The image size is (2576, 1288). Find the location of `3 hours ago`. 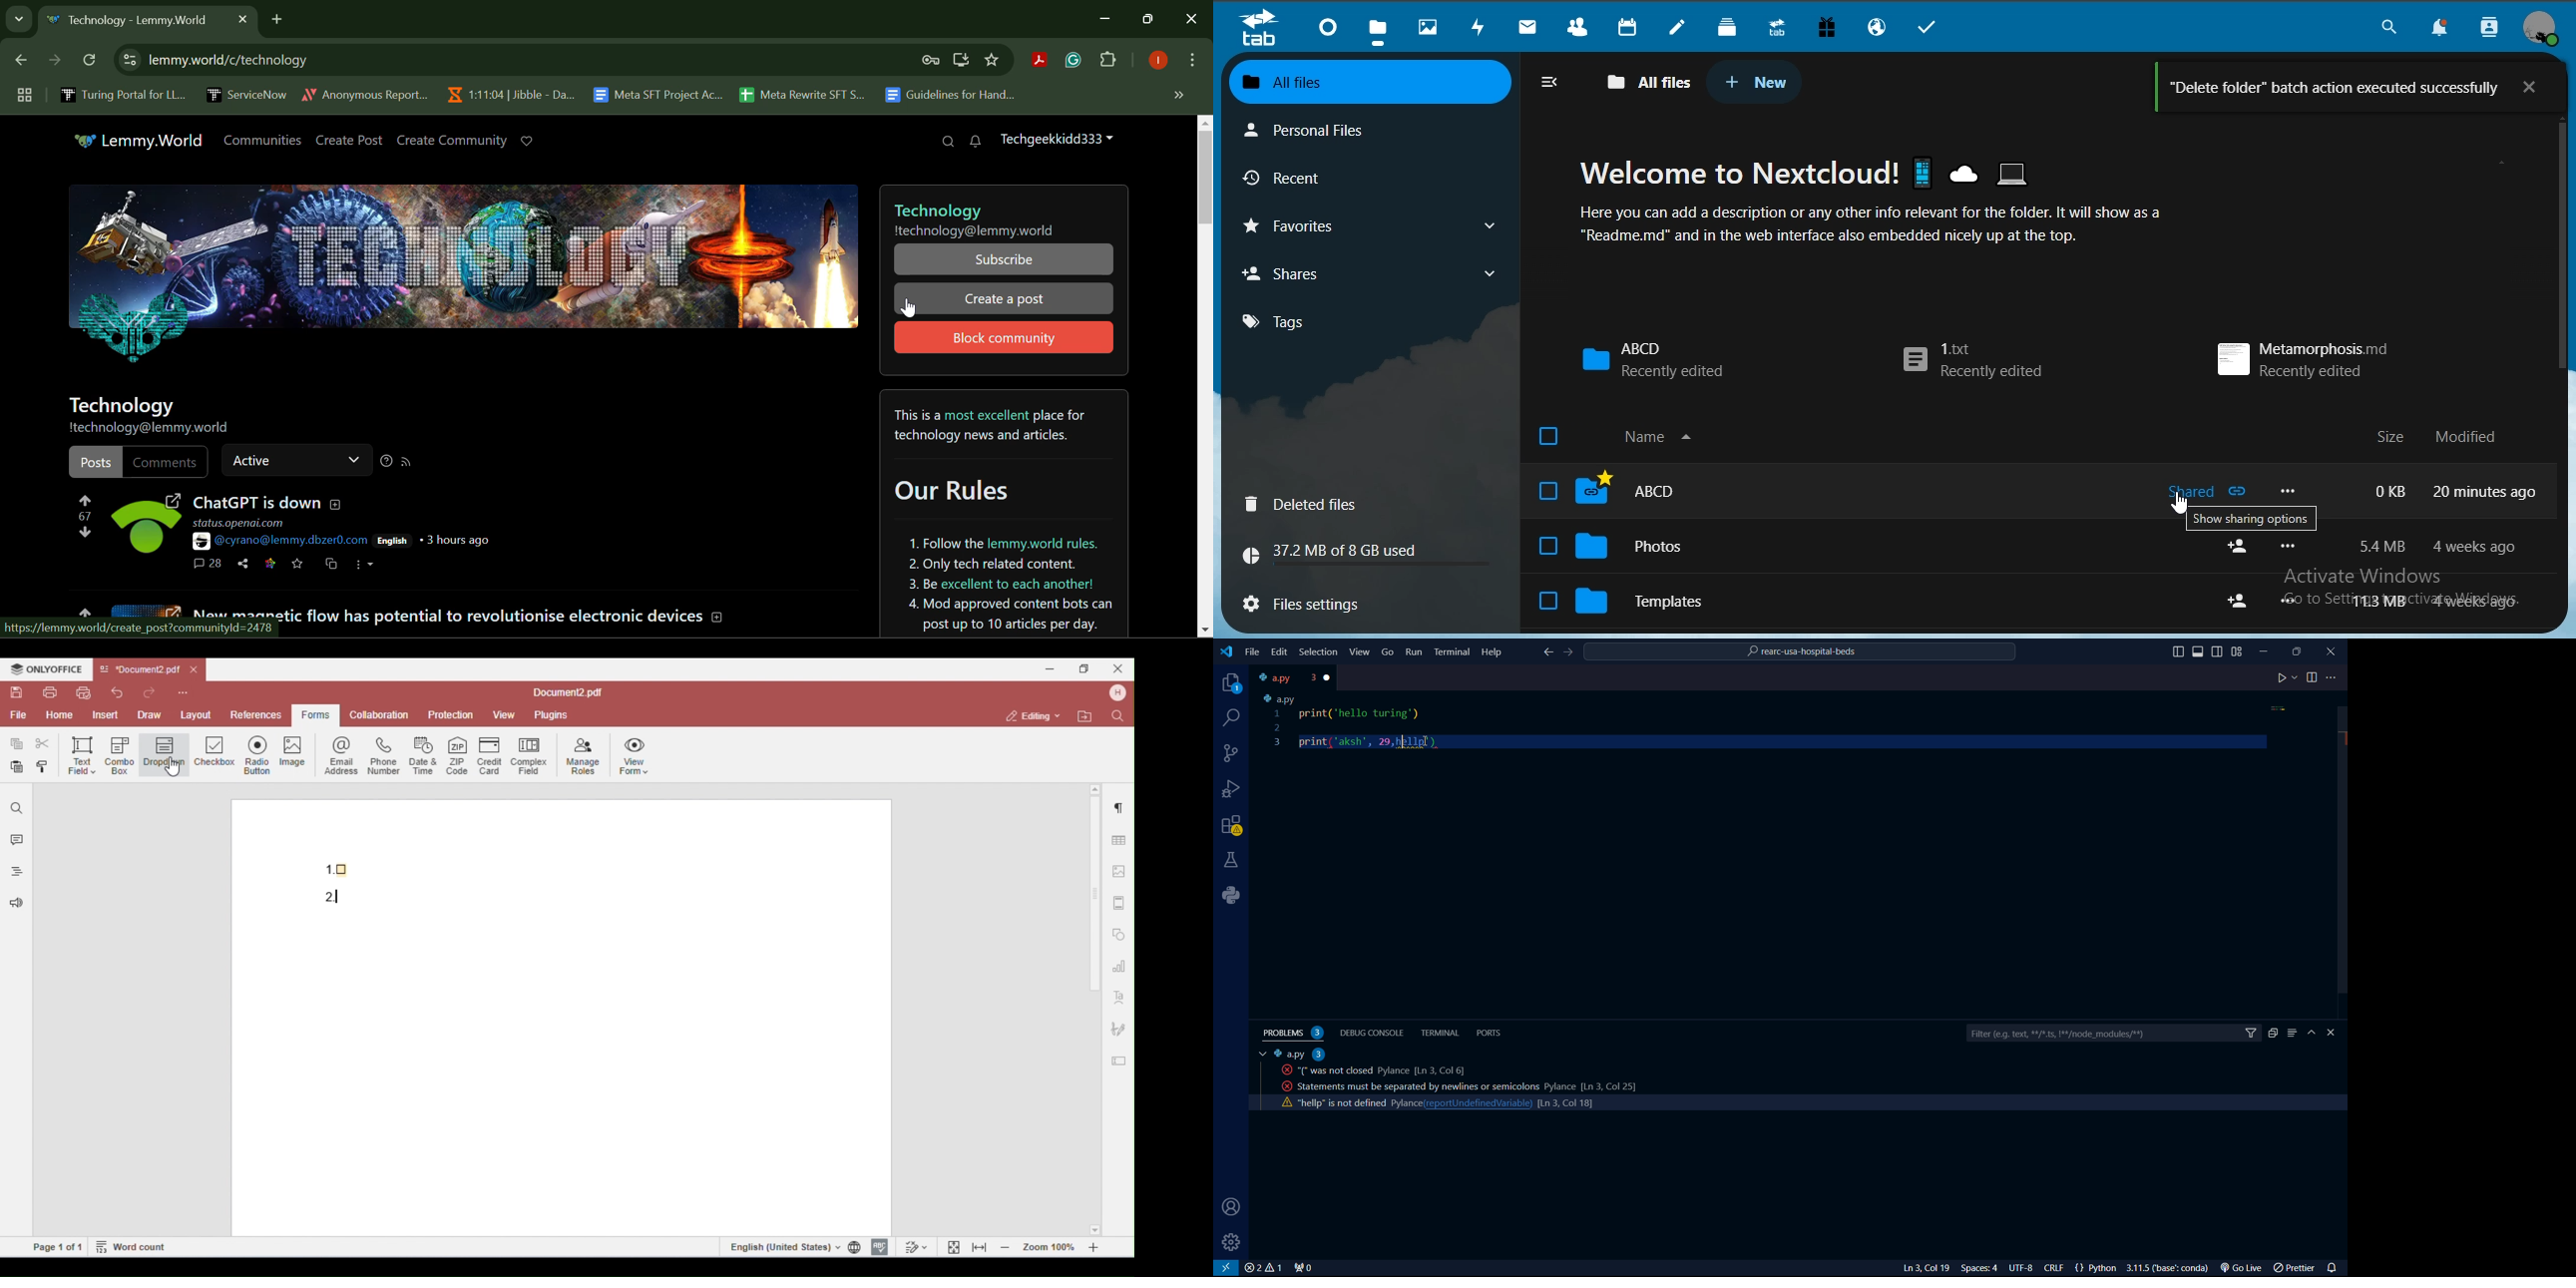

3 hours ago is located at coordinates (458, 541).